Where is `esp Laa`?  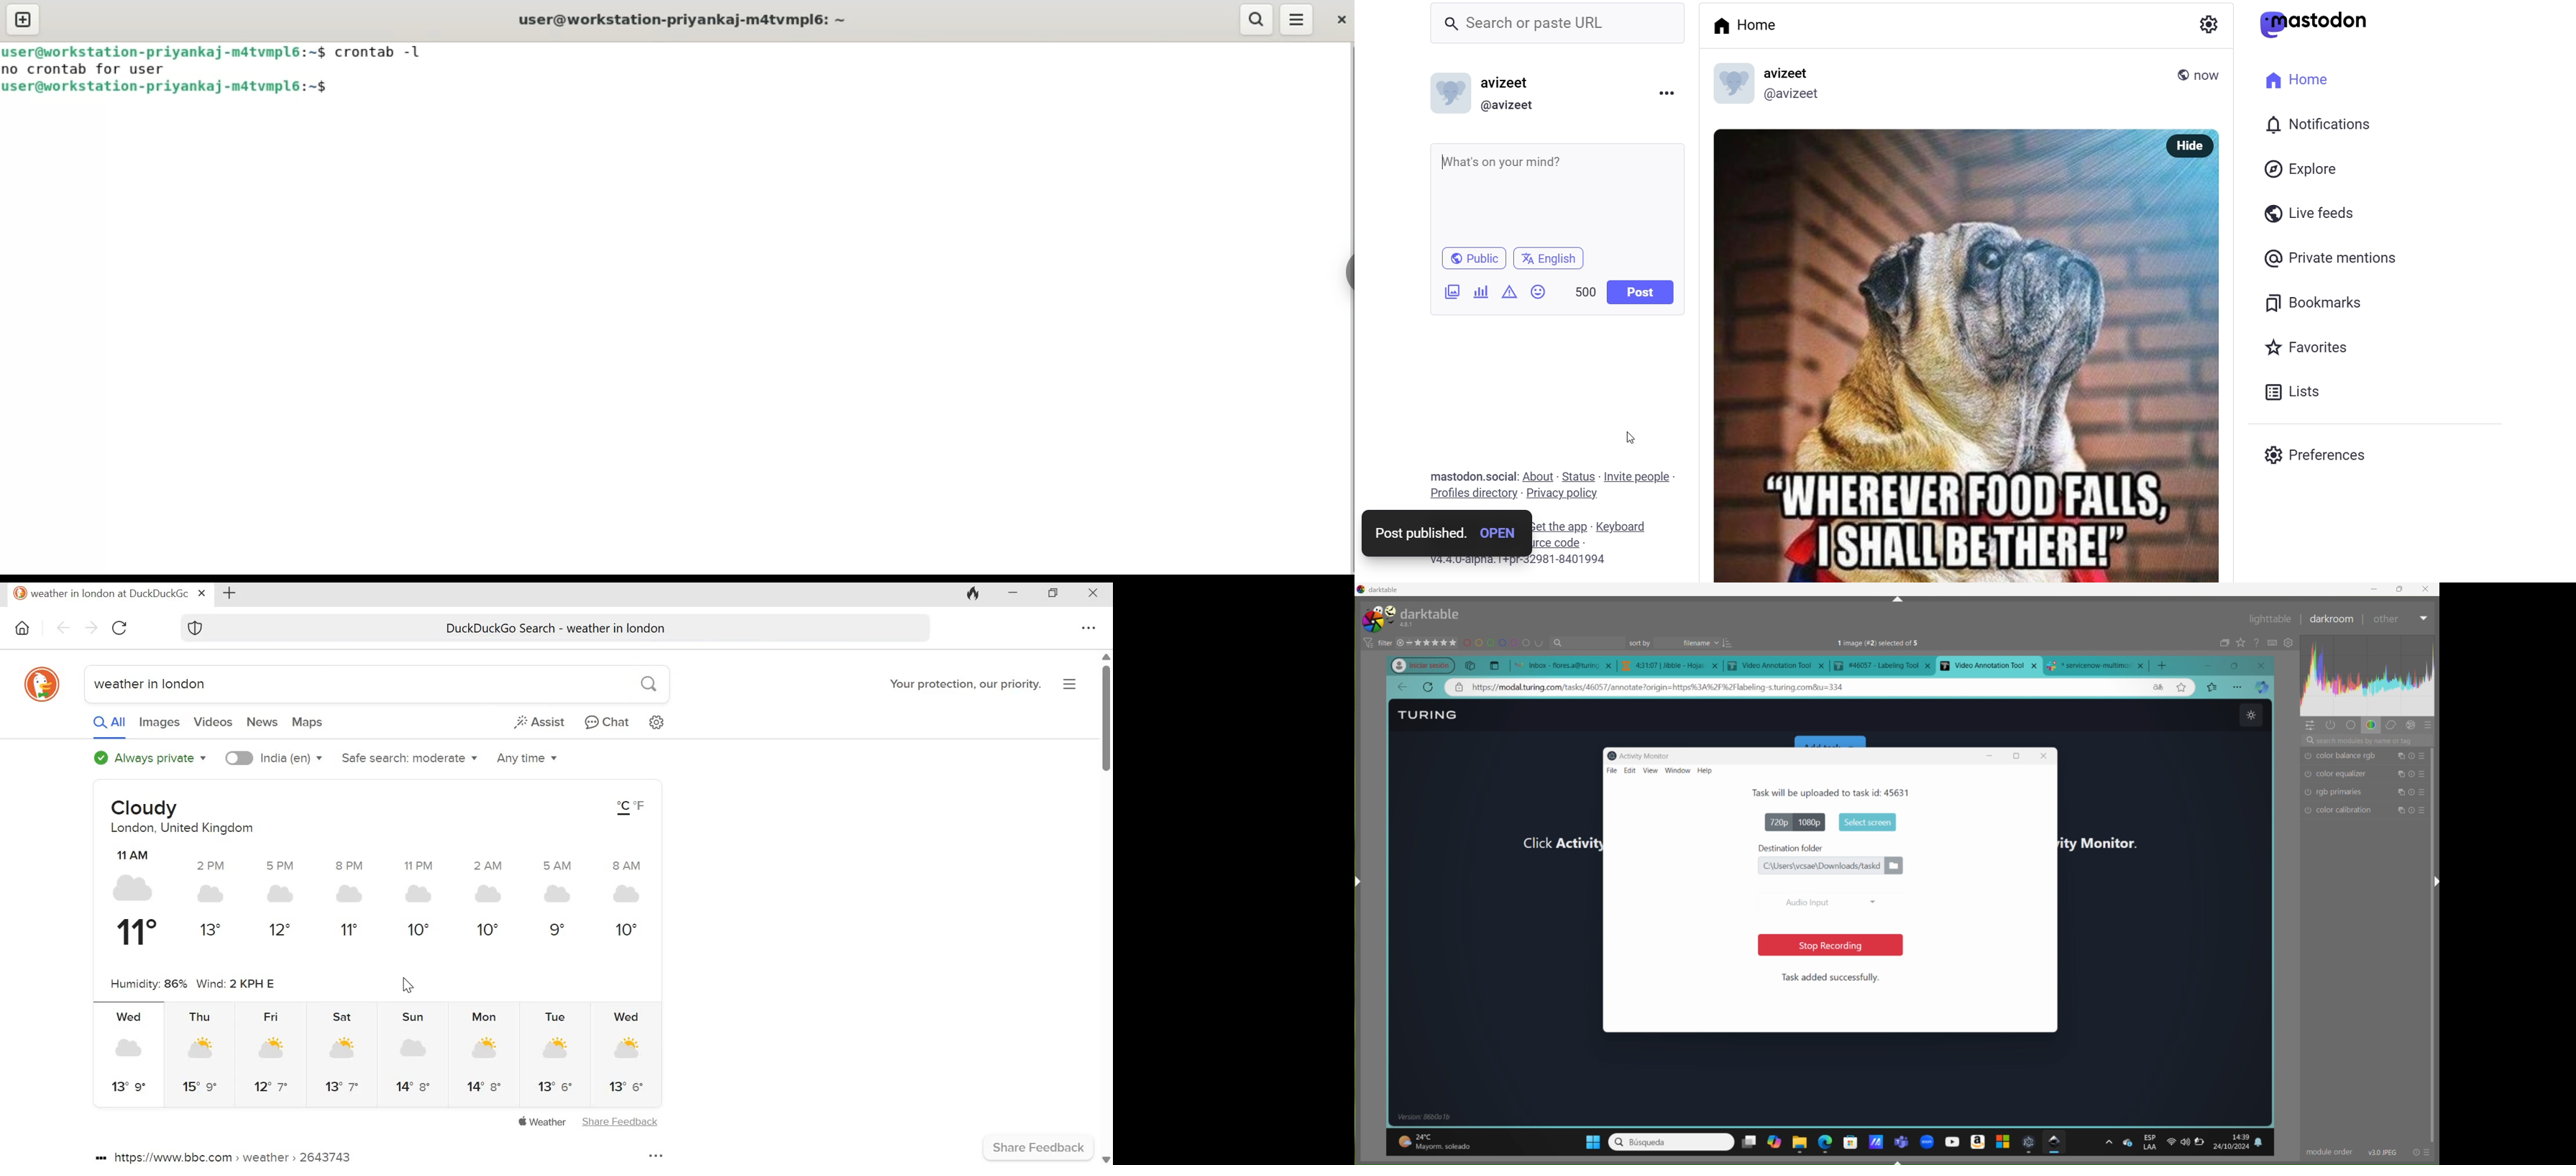
esp Laa is located at coordinates (2151, 1142).